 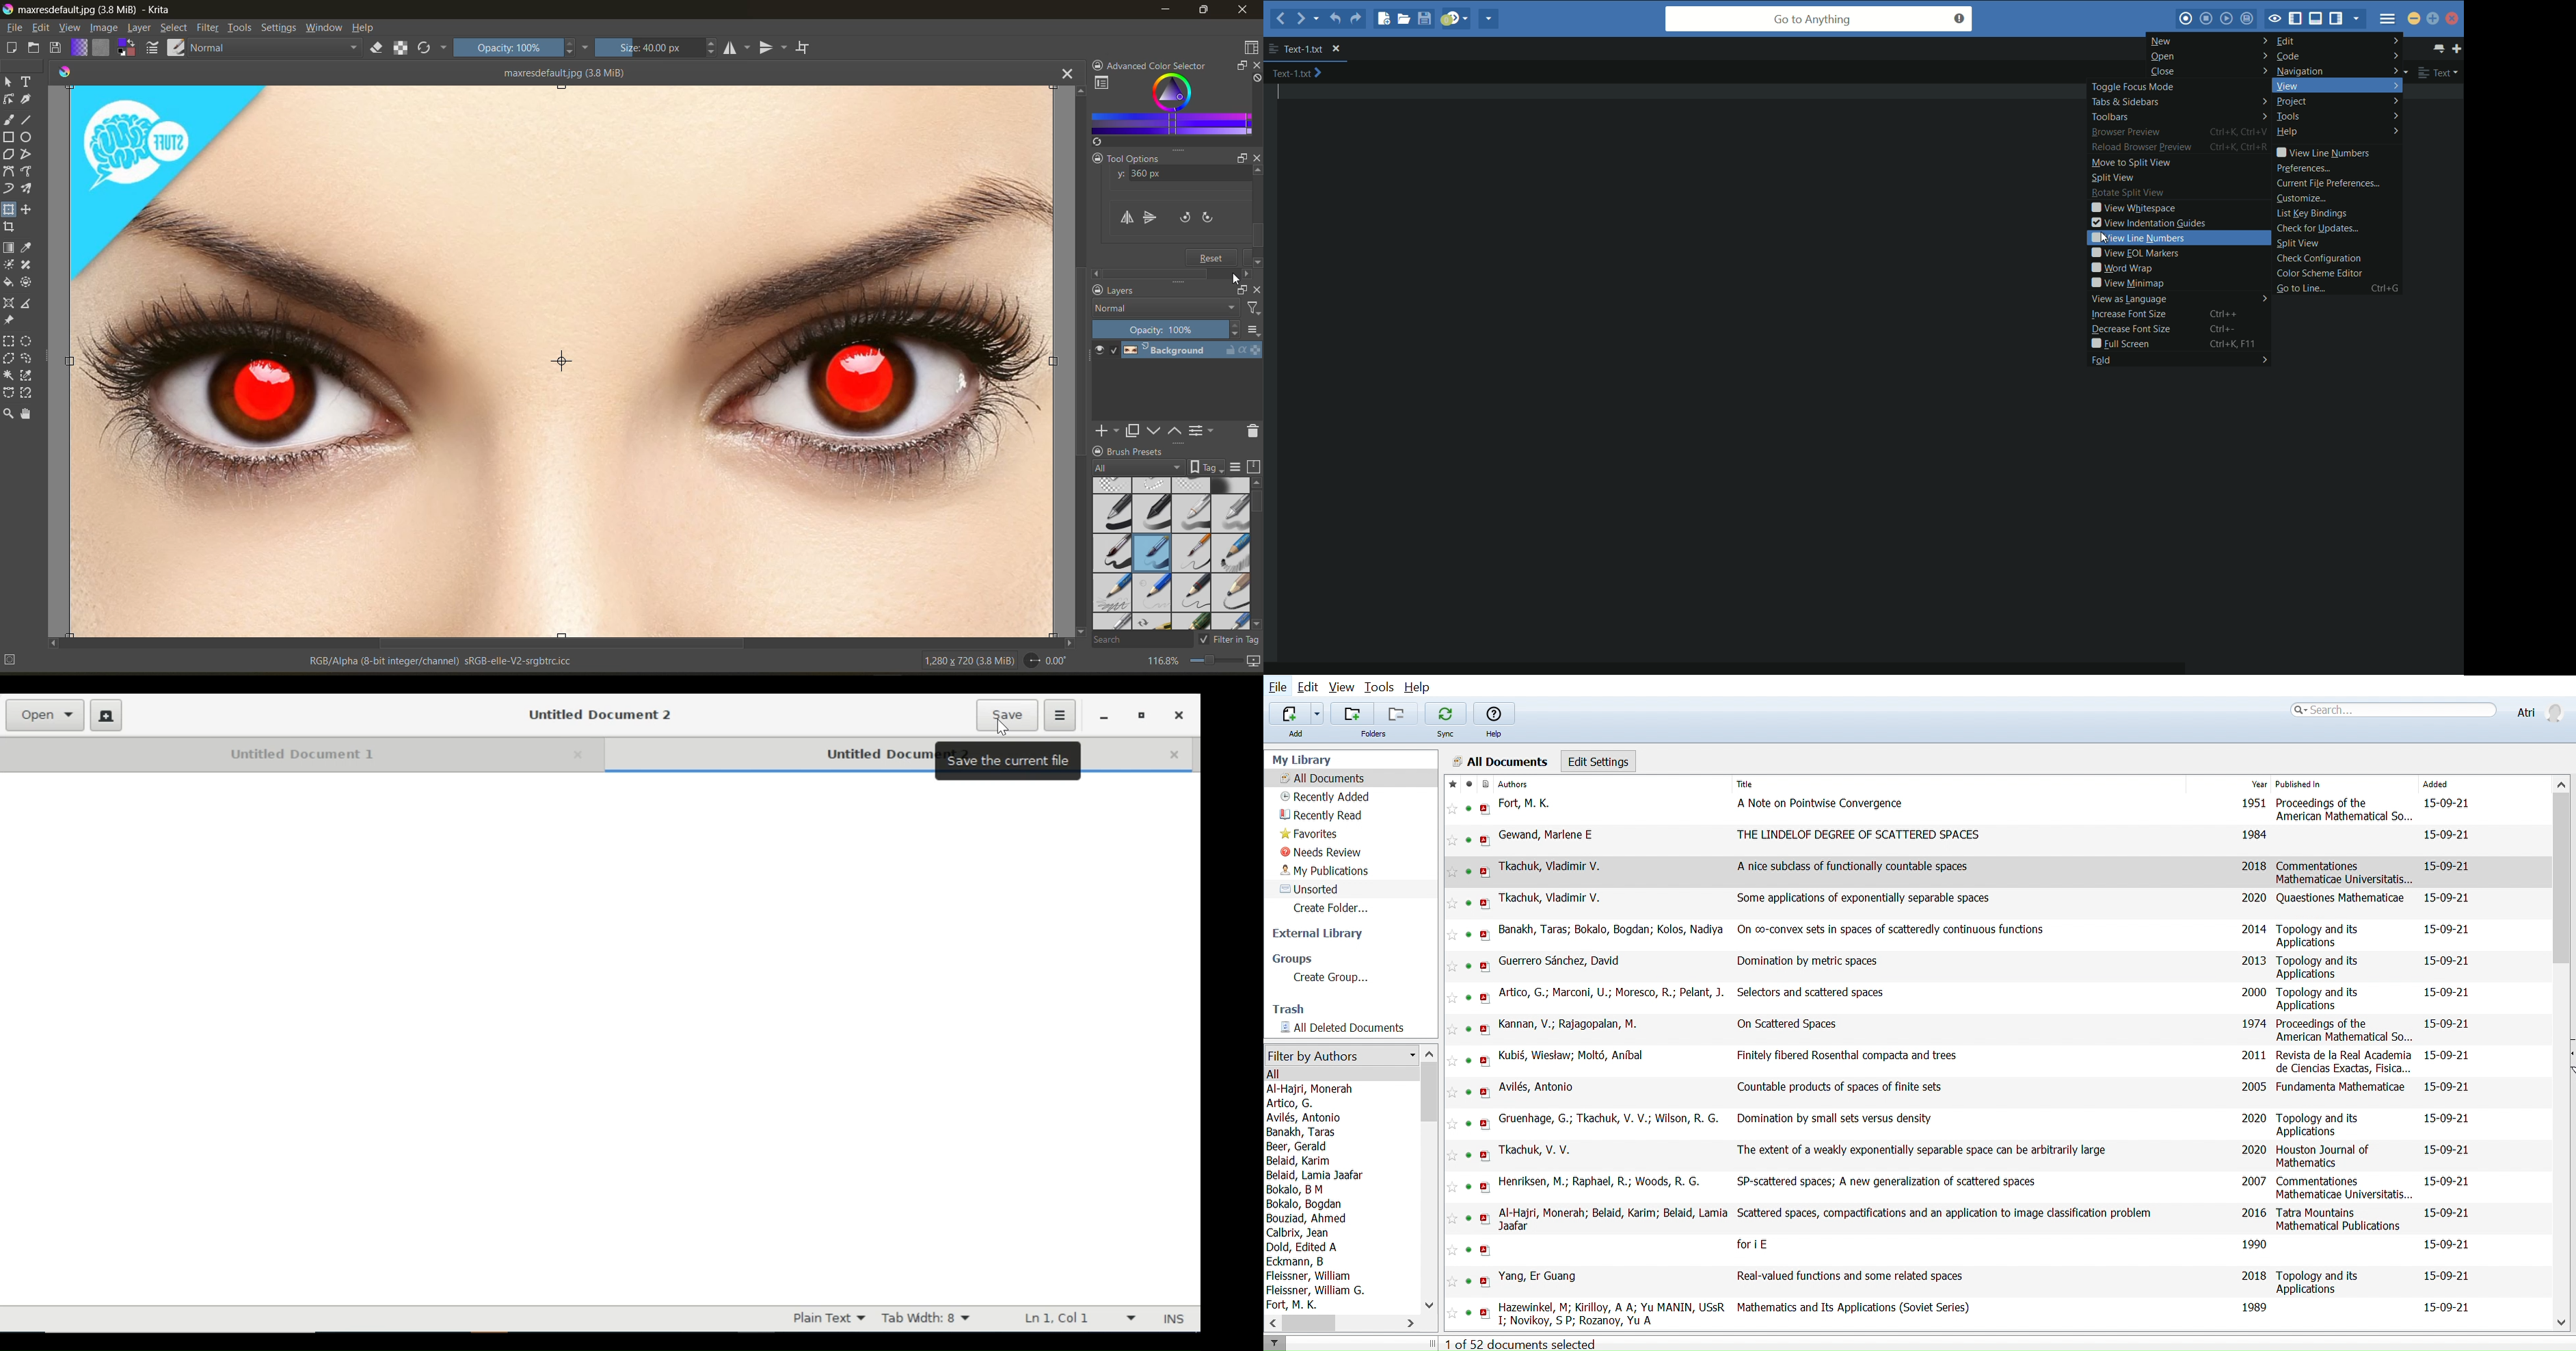 What do you see at coordinates (1164, 451) in the screenshot?
I see `Brush Presets` at bounding box center [1164, 451].